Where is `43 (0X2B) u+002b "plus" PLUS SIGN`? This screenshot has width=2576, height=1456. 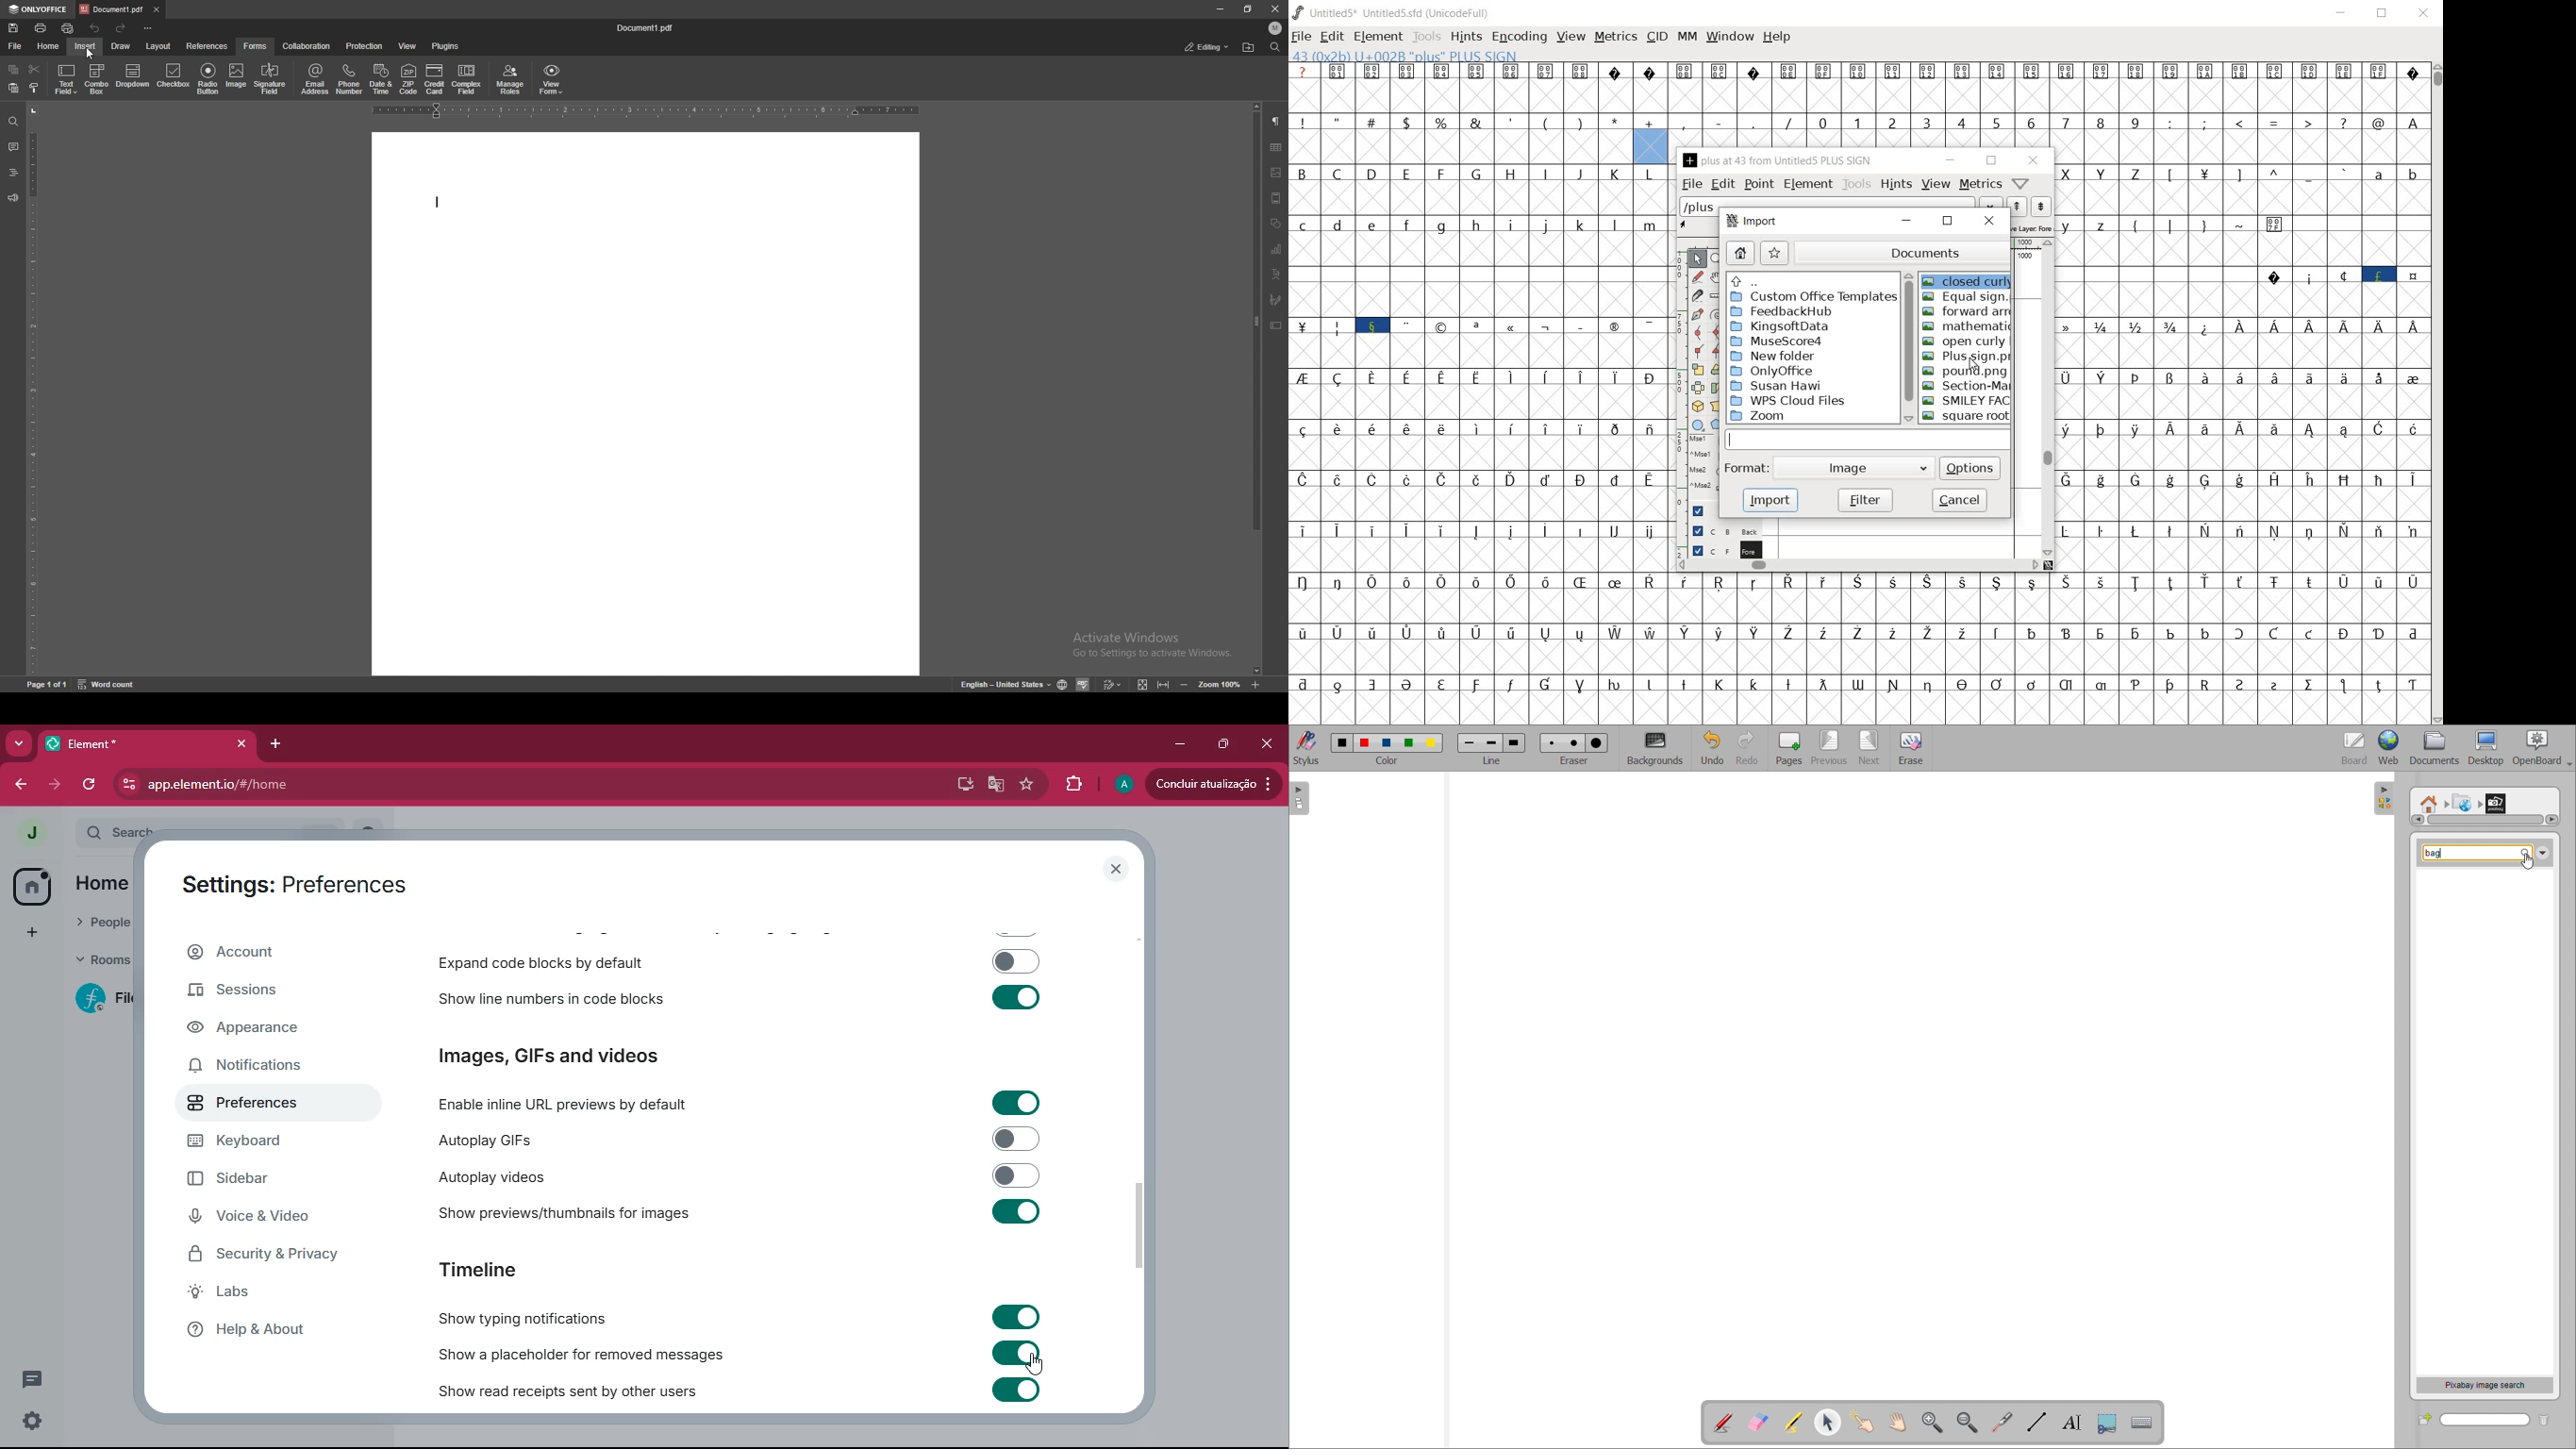
43 (0X2B) u+002b "plus" PLUS SIGN is located at coordinates (1407, 56).